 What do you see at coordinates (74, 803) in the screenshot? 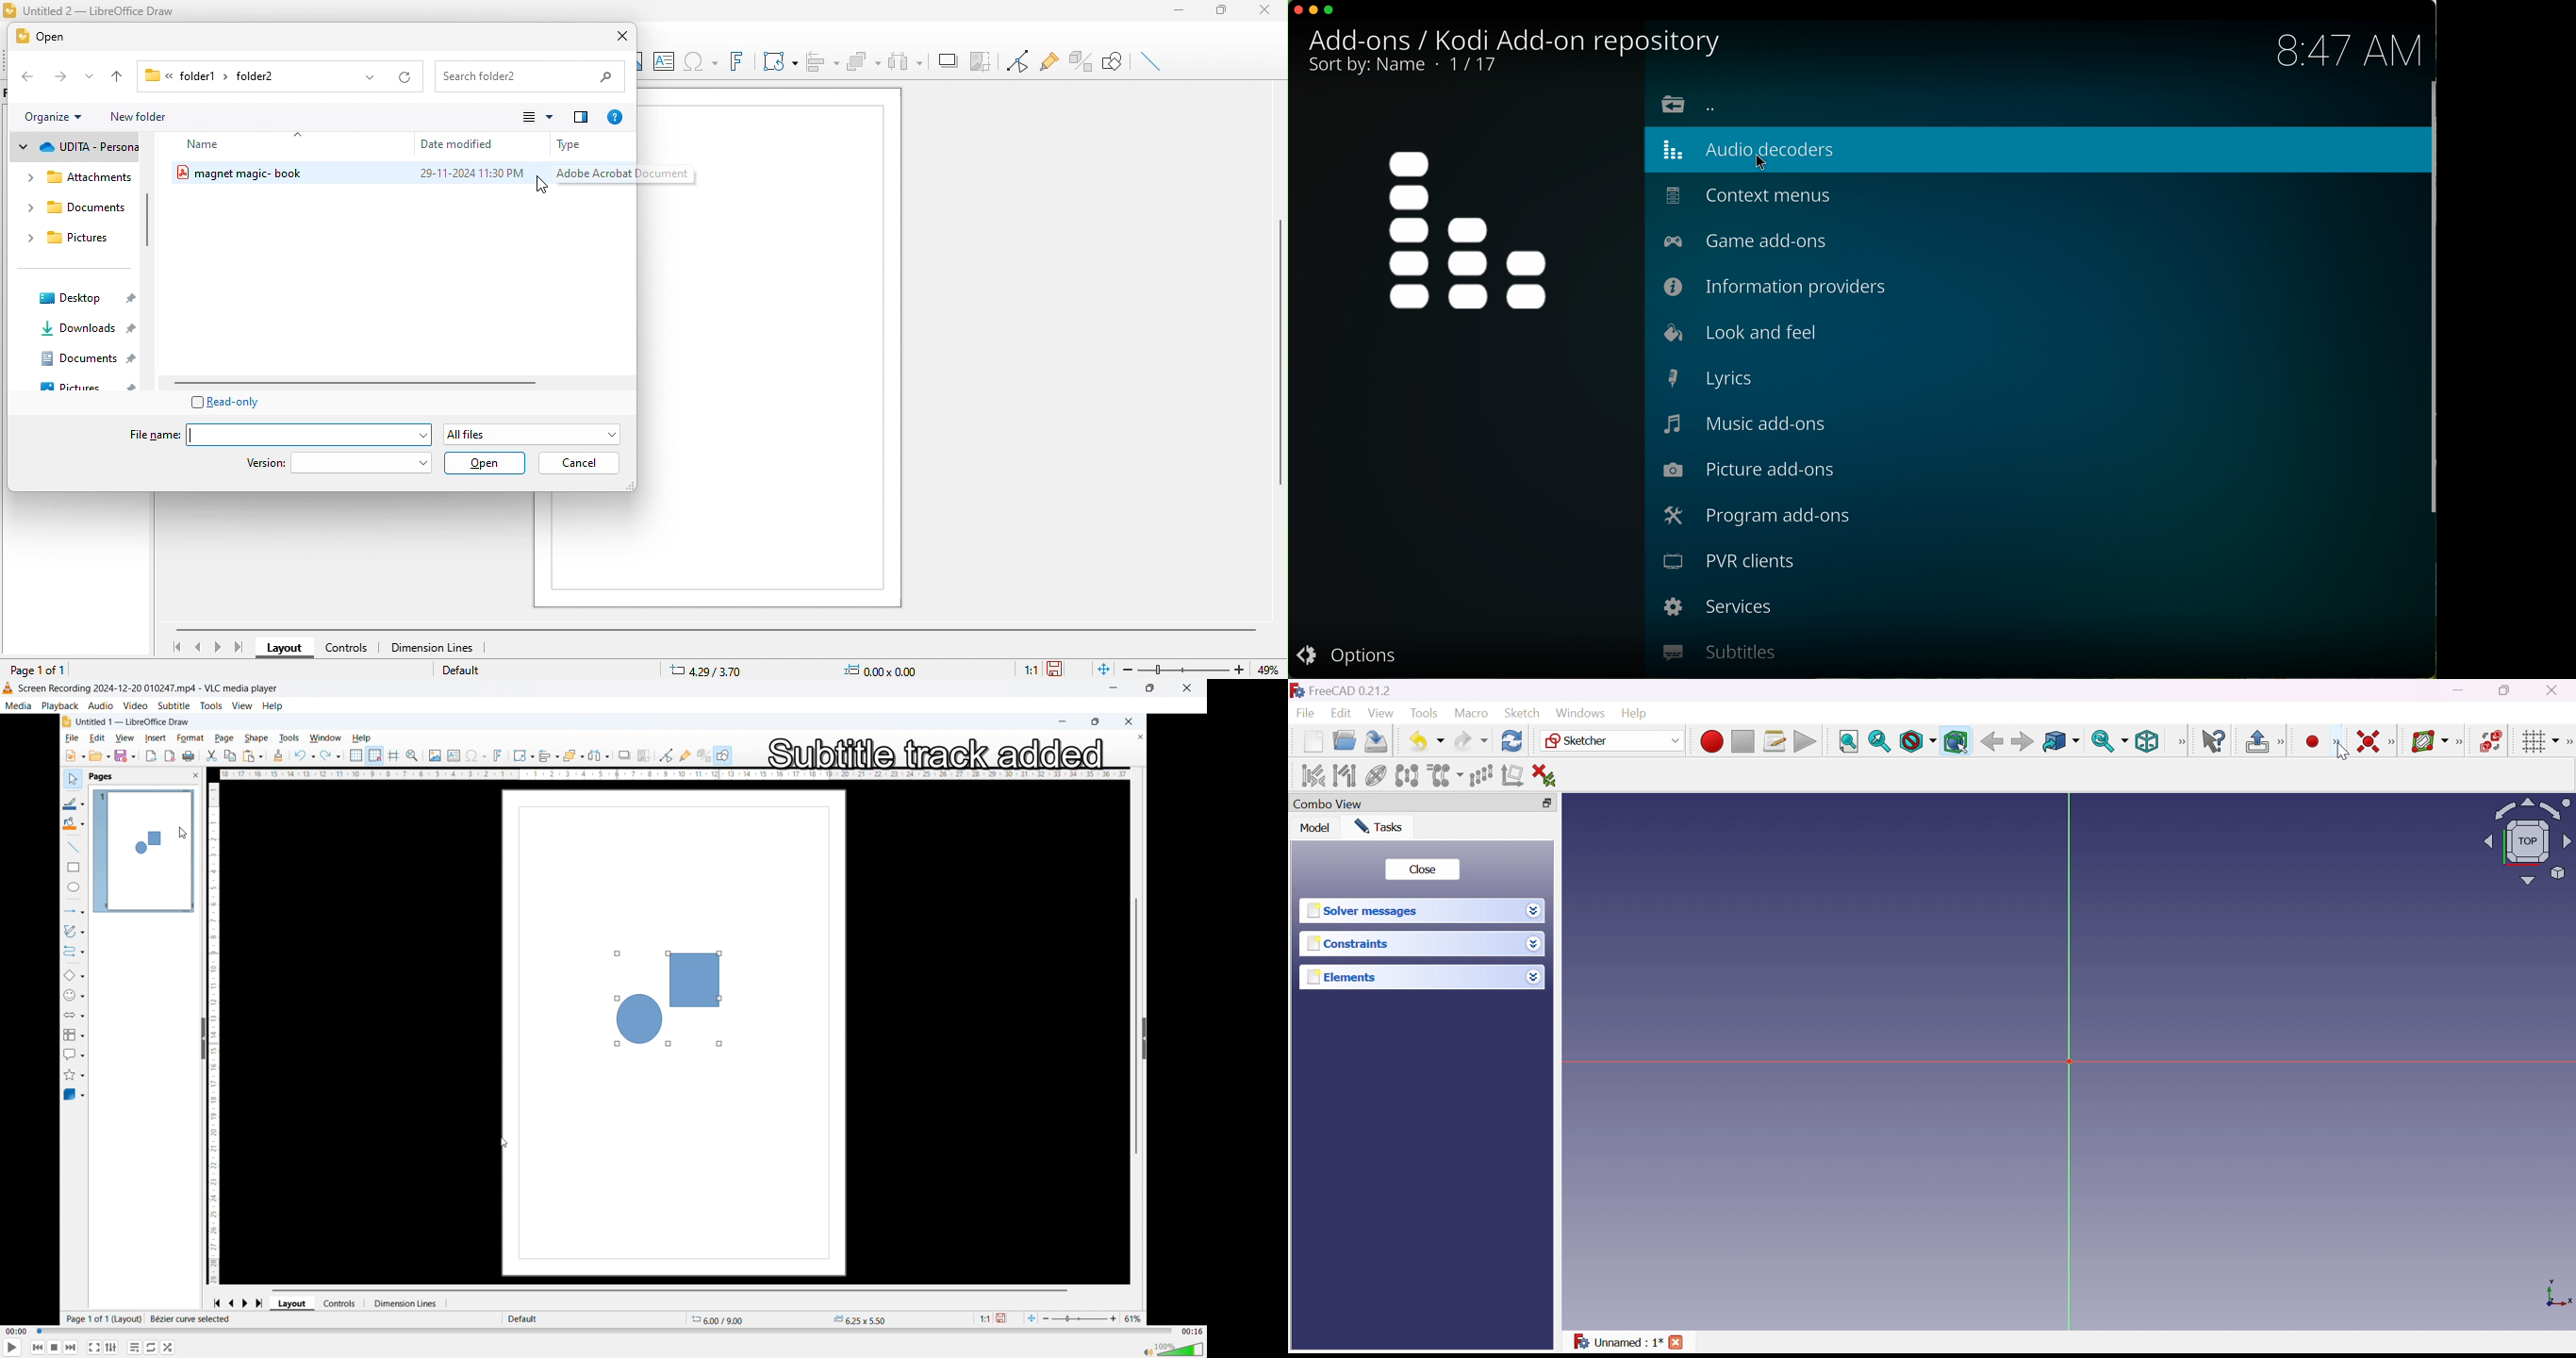
I see `line color` at bounding box center [74, 803].